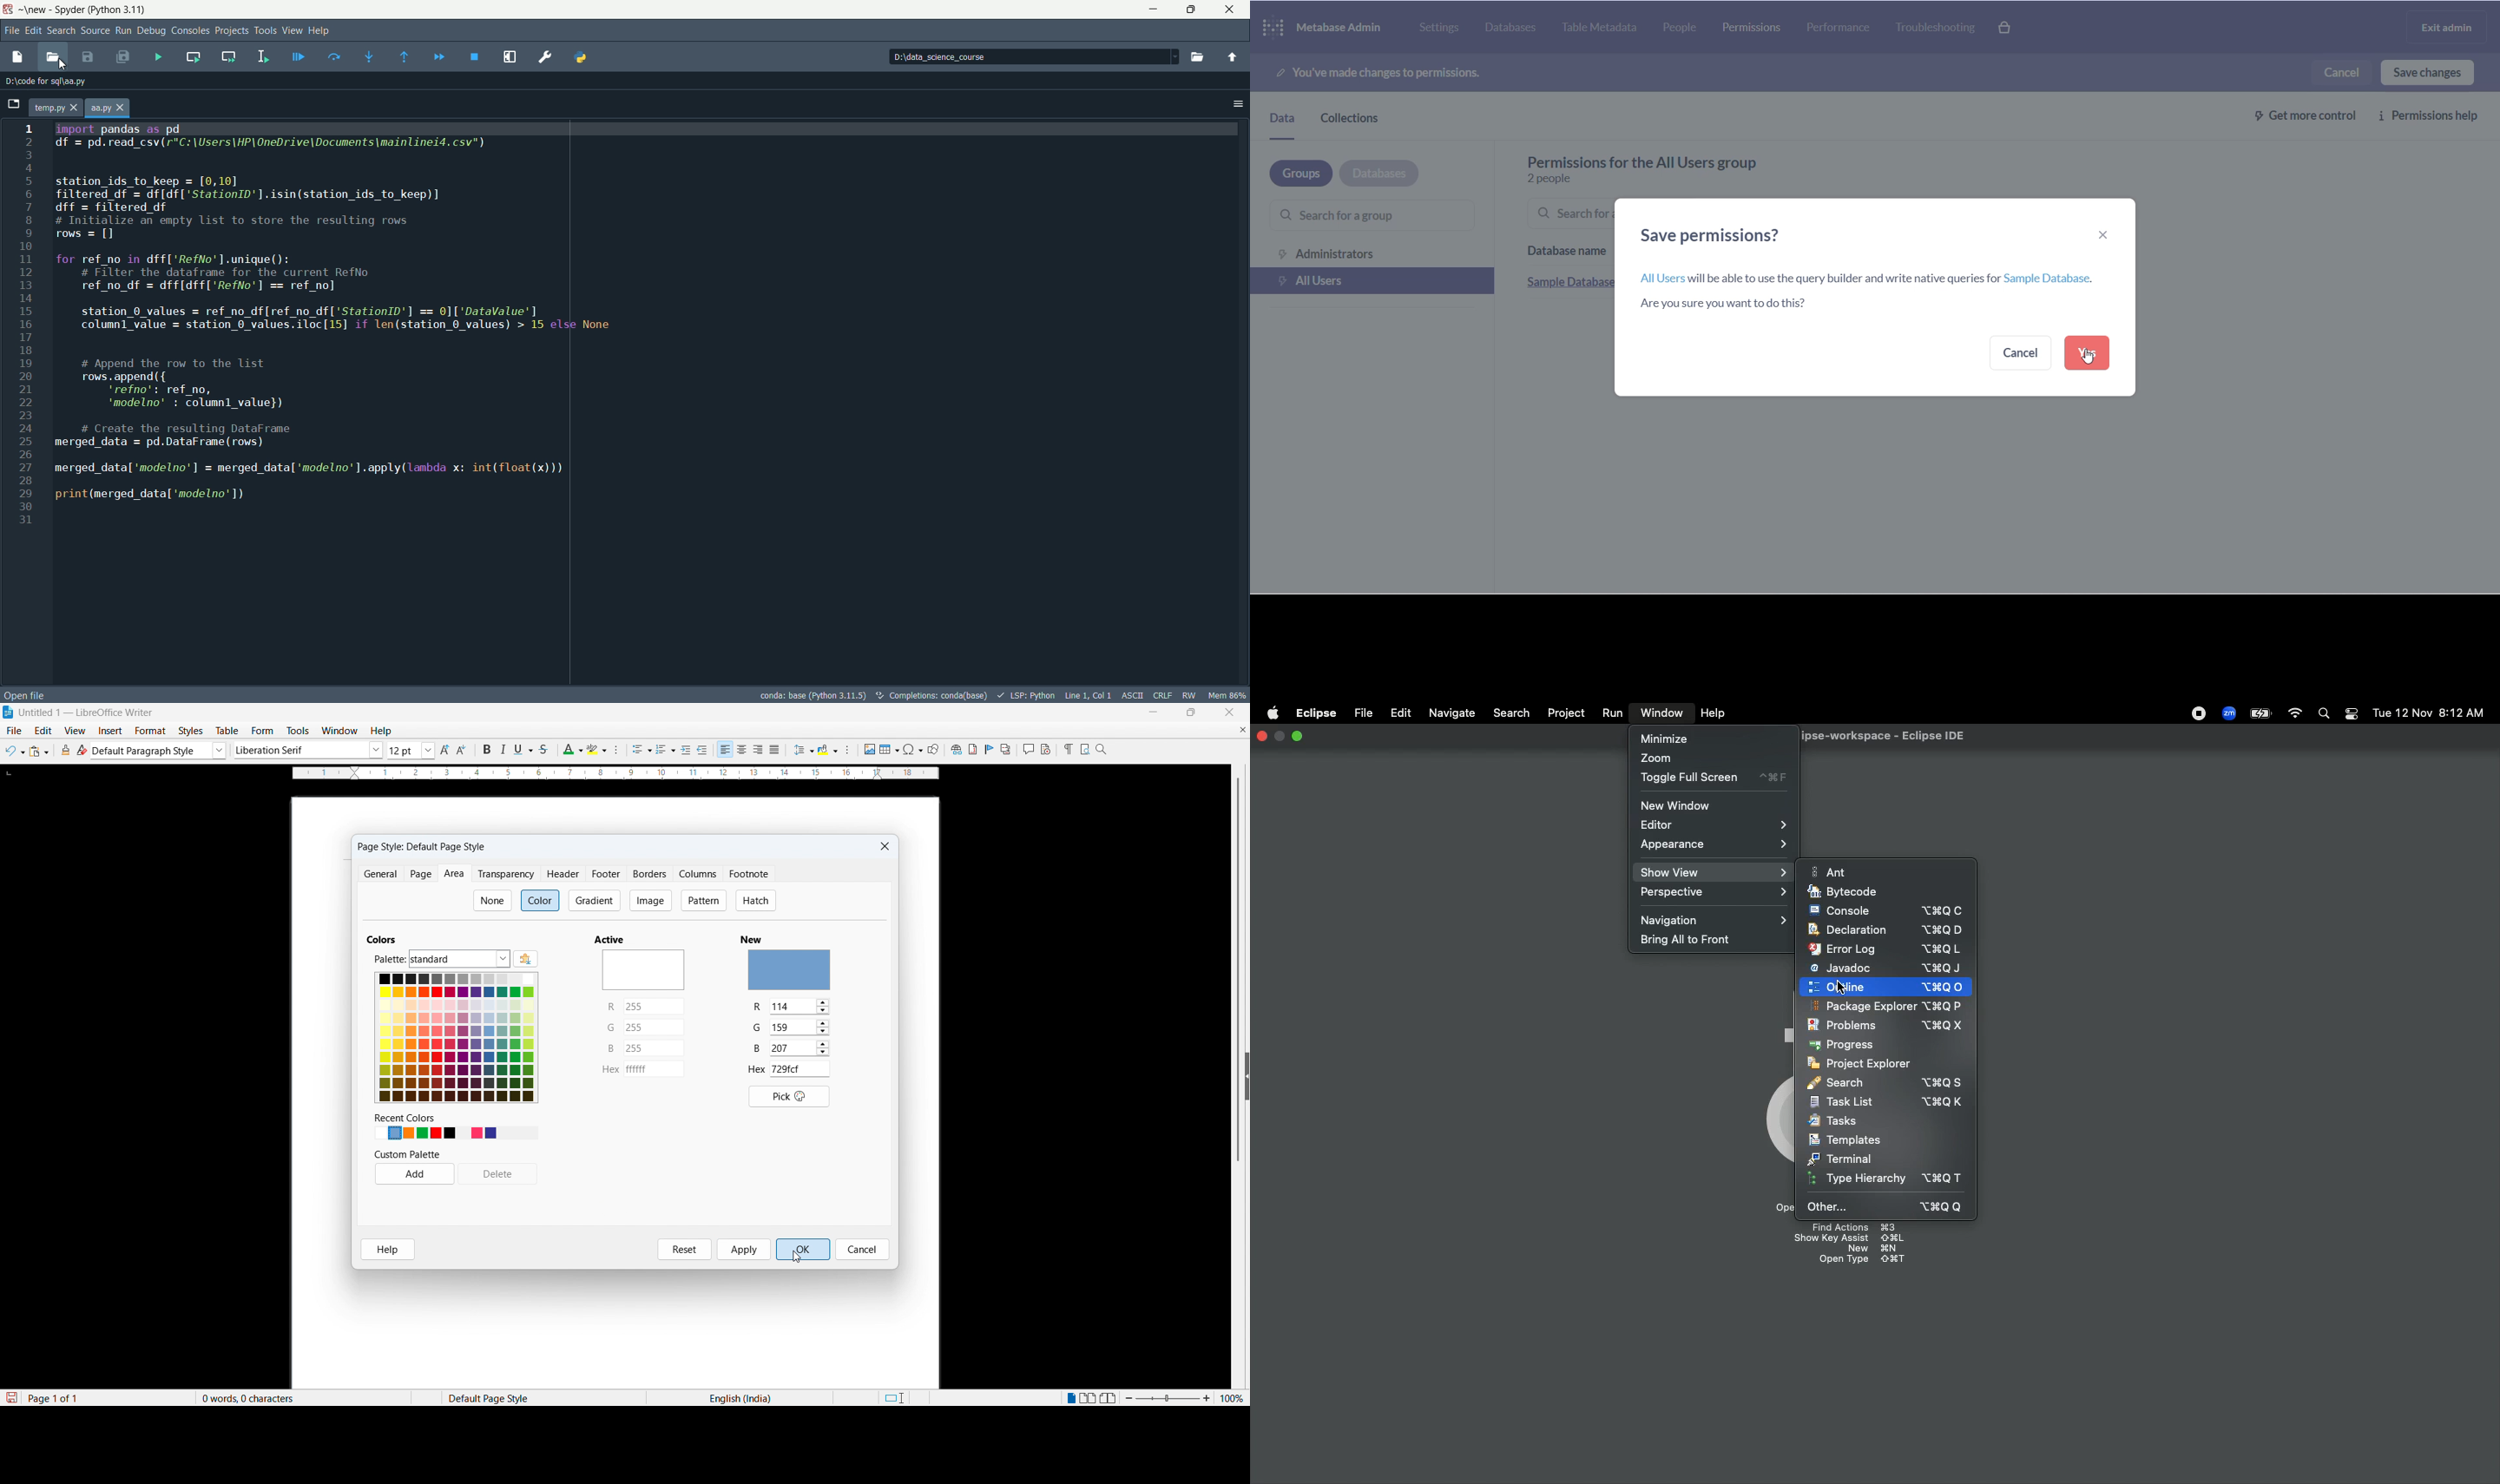  I want to click on rw, so click(1190, 694).